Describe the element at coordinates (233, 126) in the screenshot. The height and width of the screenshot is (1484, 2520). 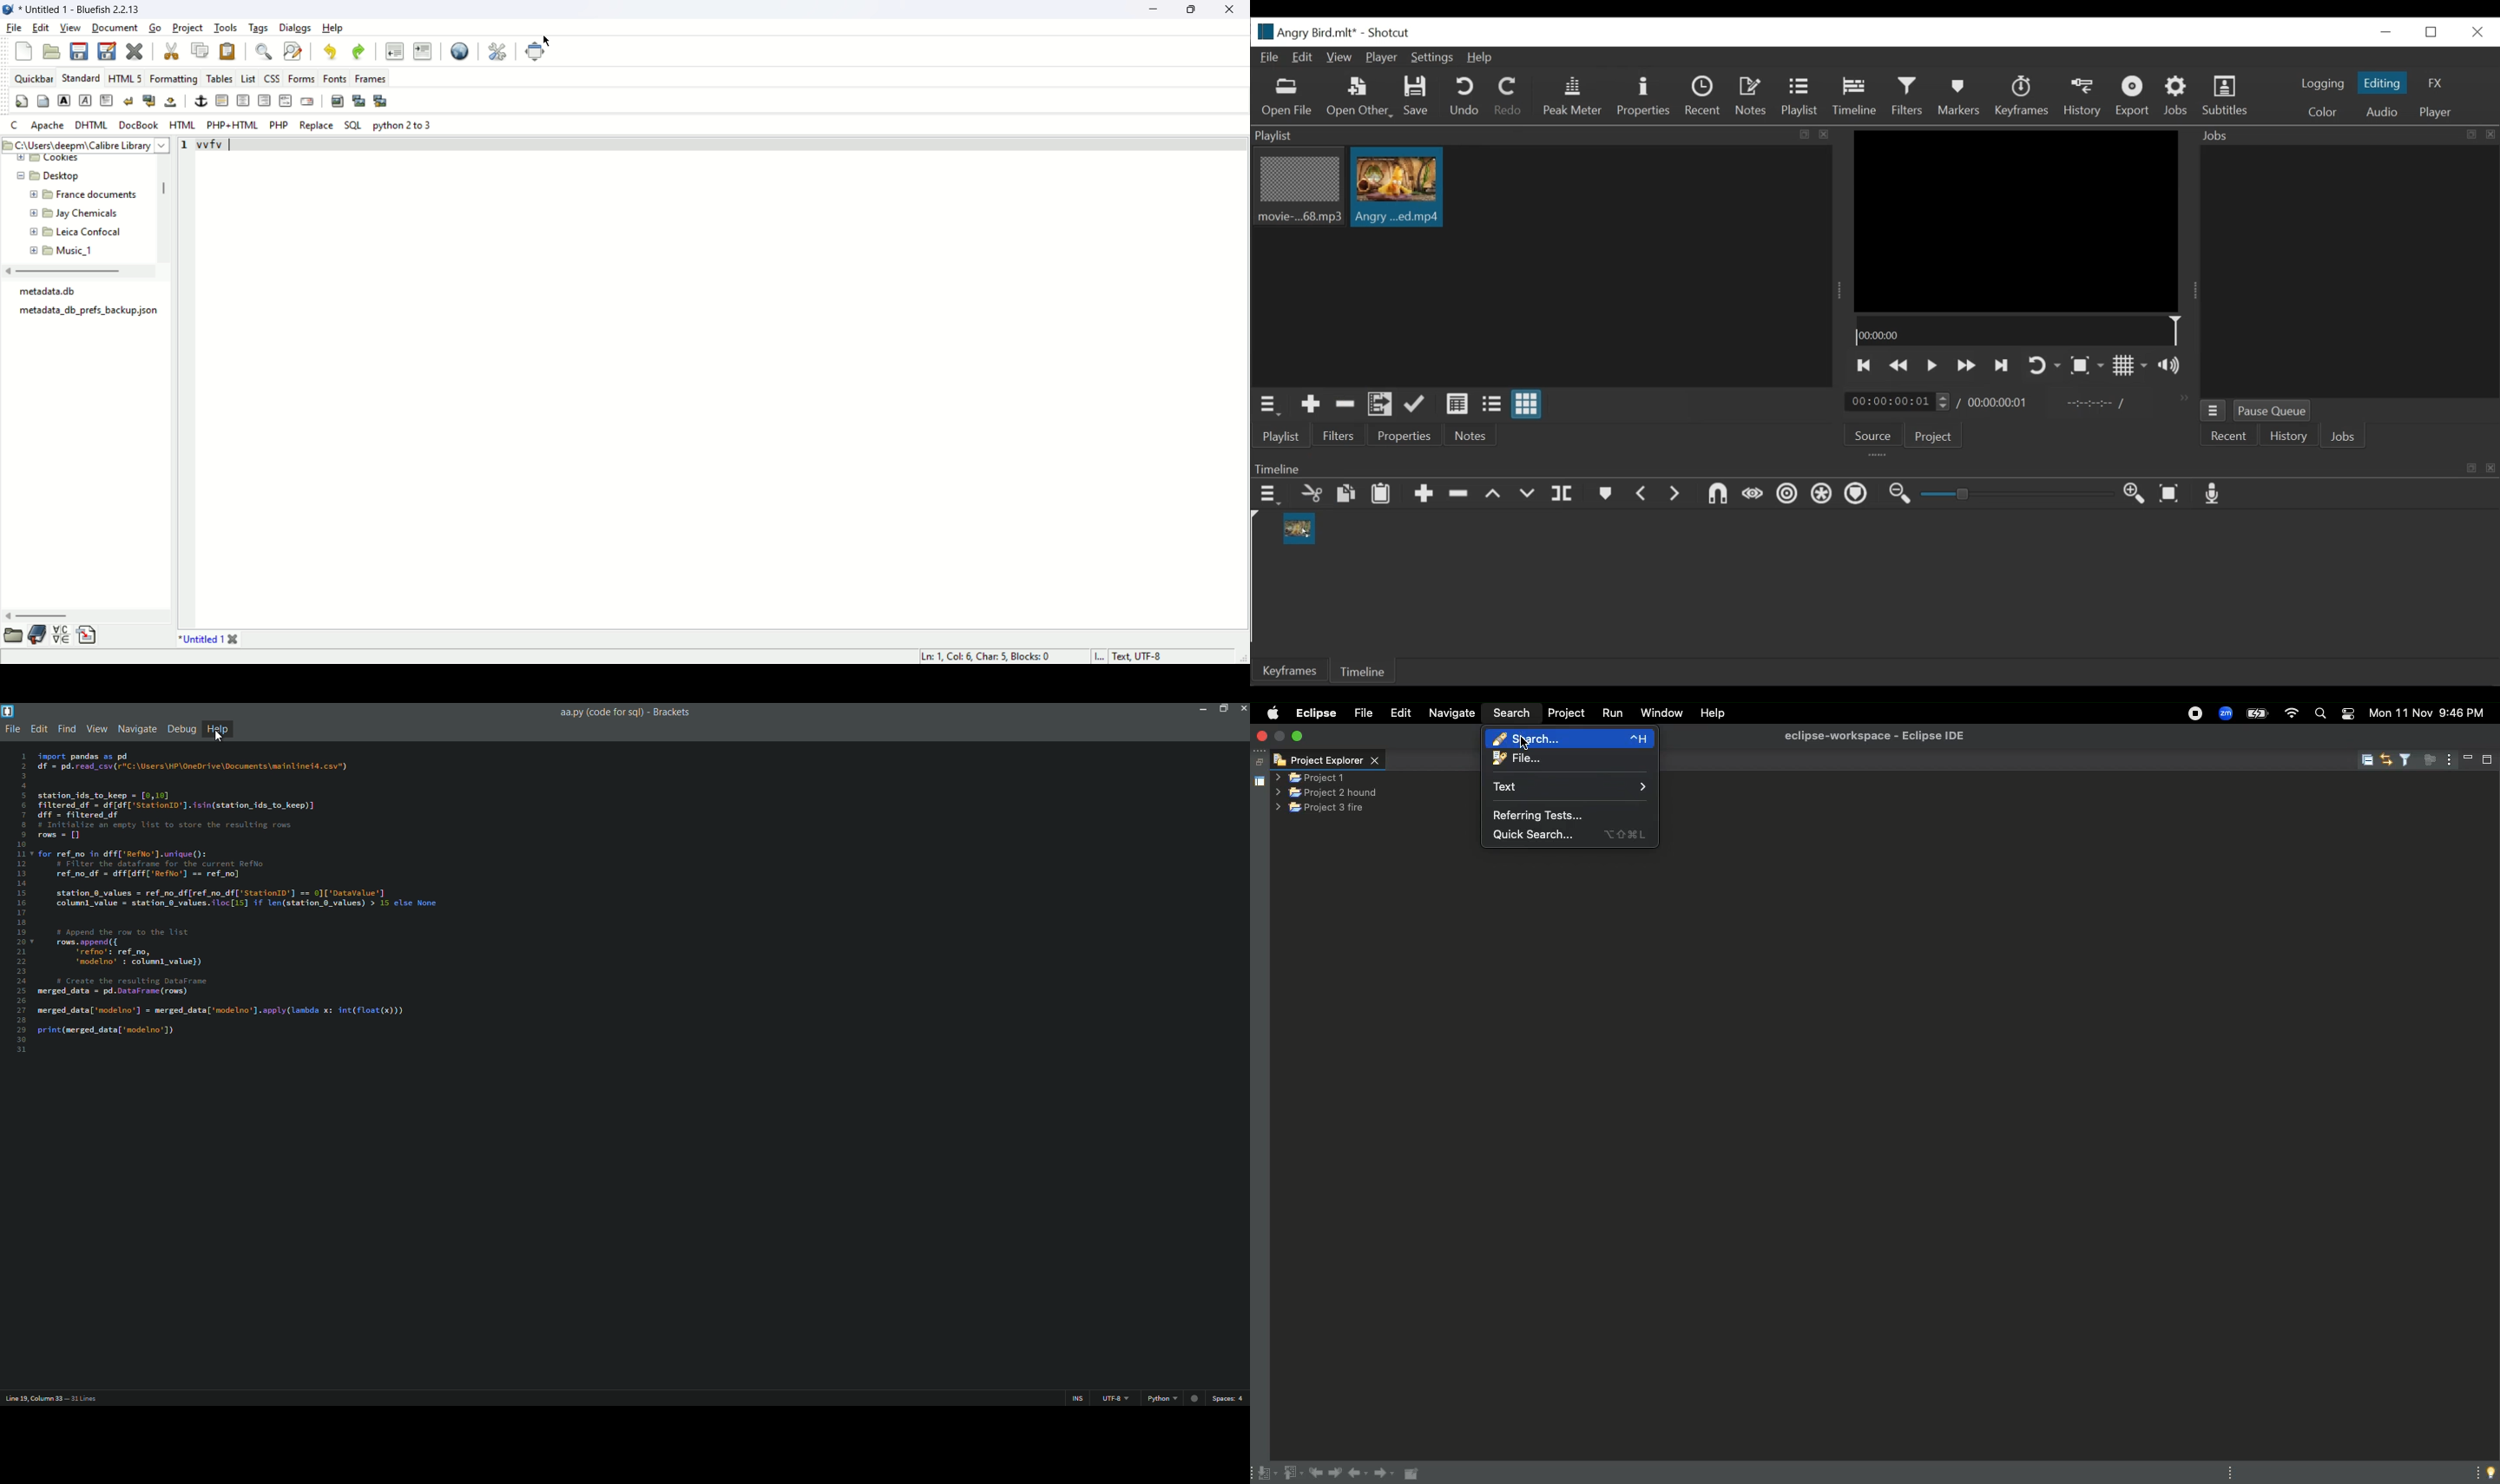
I see `PHP+HTML` at that location.